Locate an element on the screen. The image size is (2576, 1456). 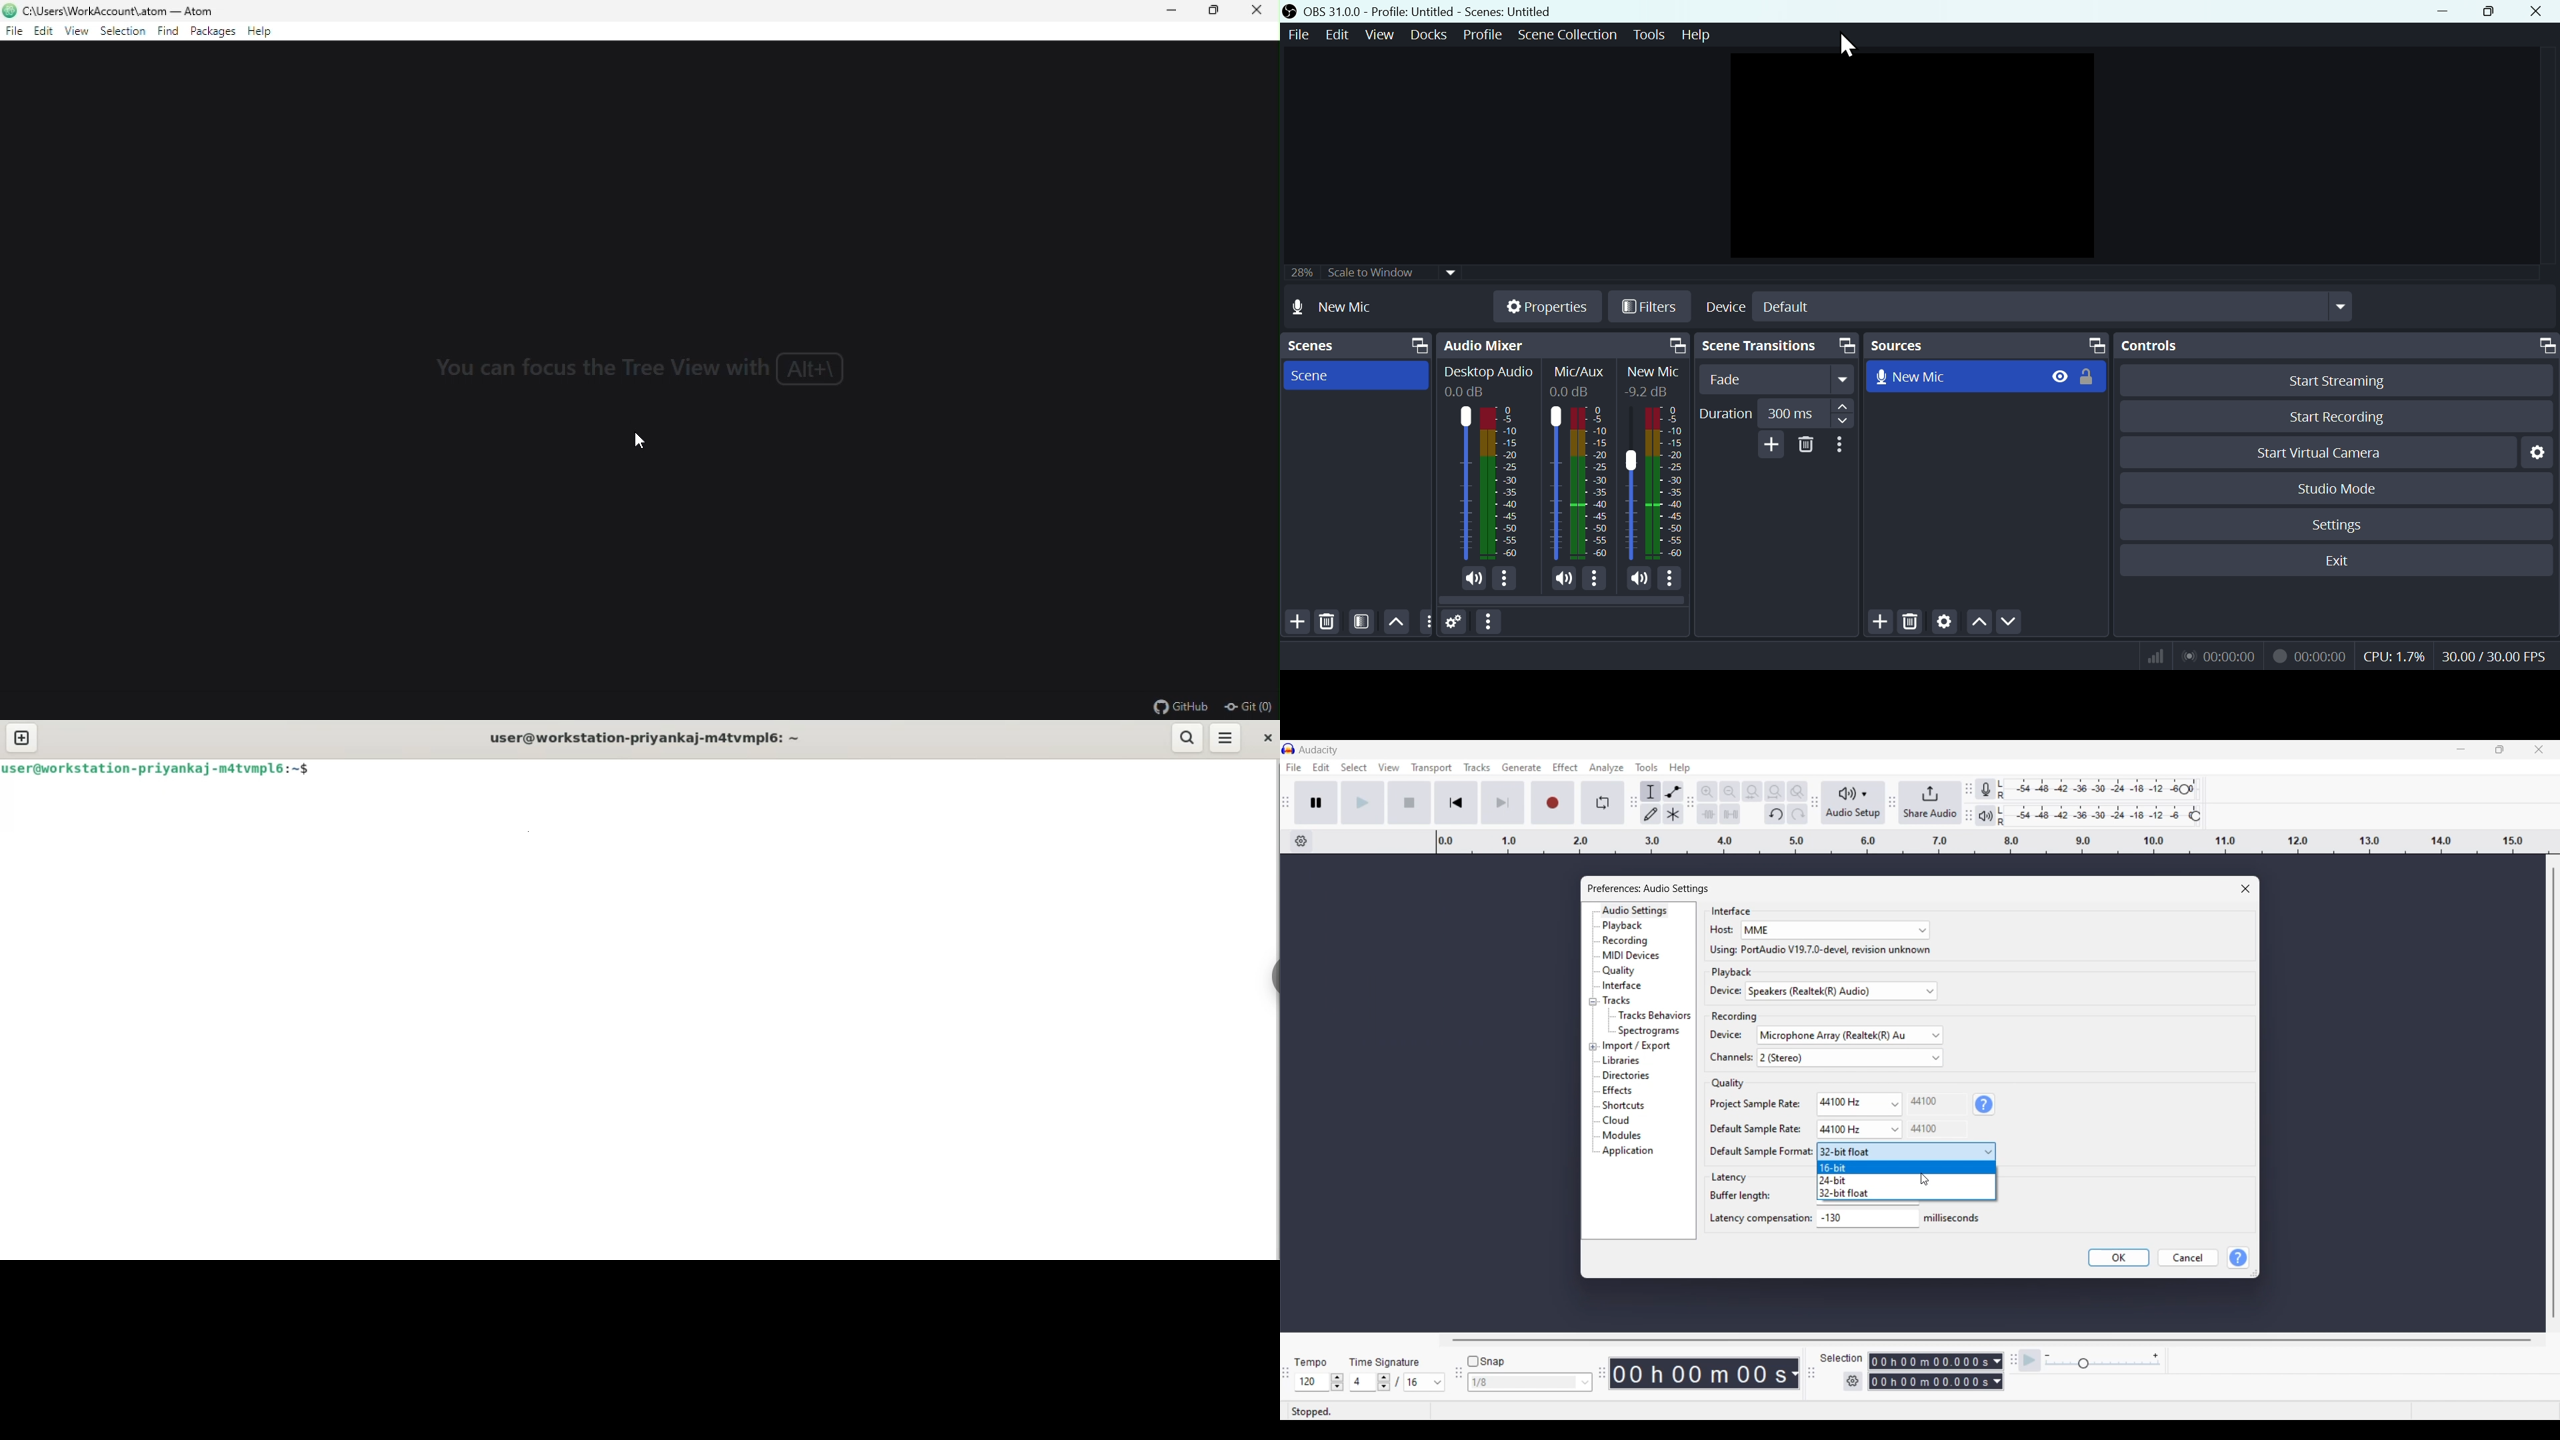
Preview window is located at coordinates (1916, 156).